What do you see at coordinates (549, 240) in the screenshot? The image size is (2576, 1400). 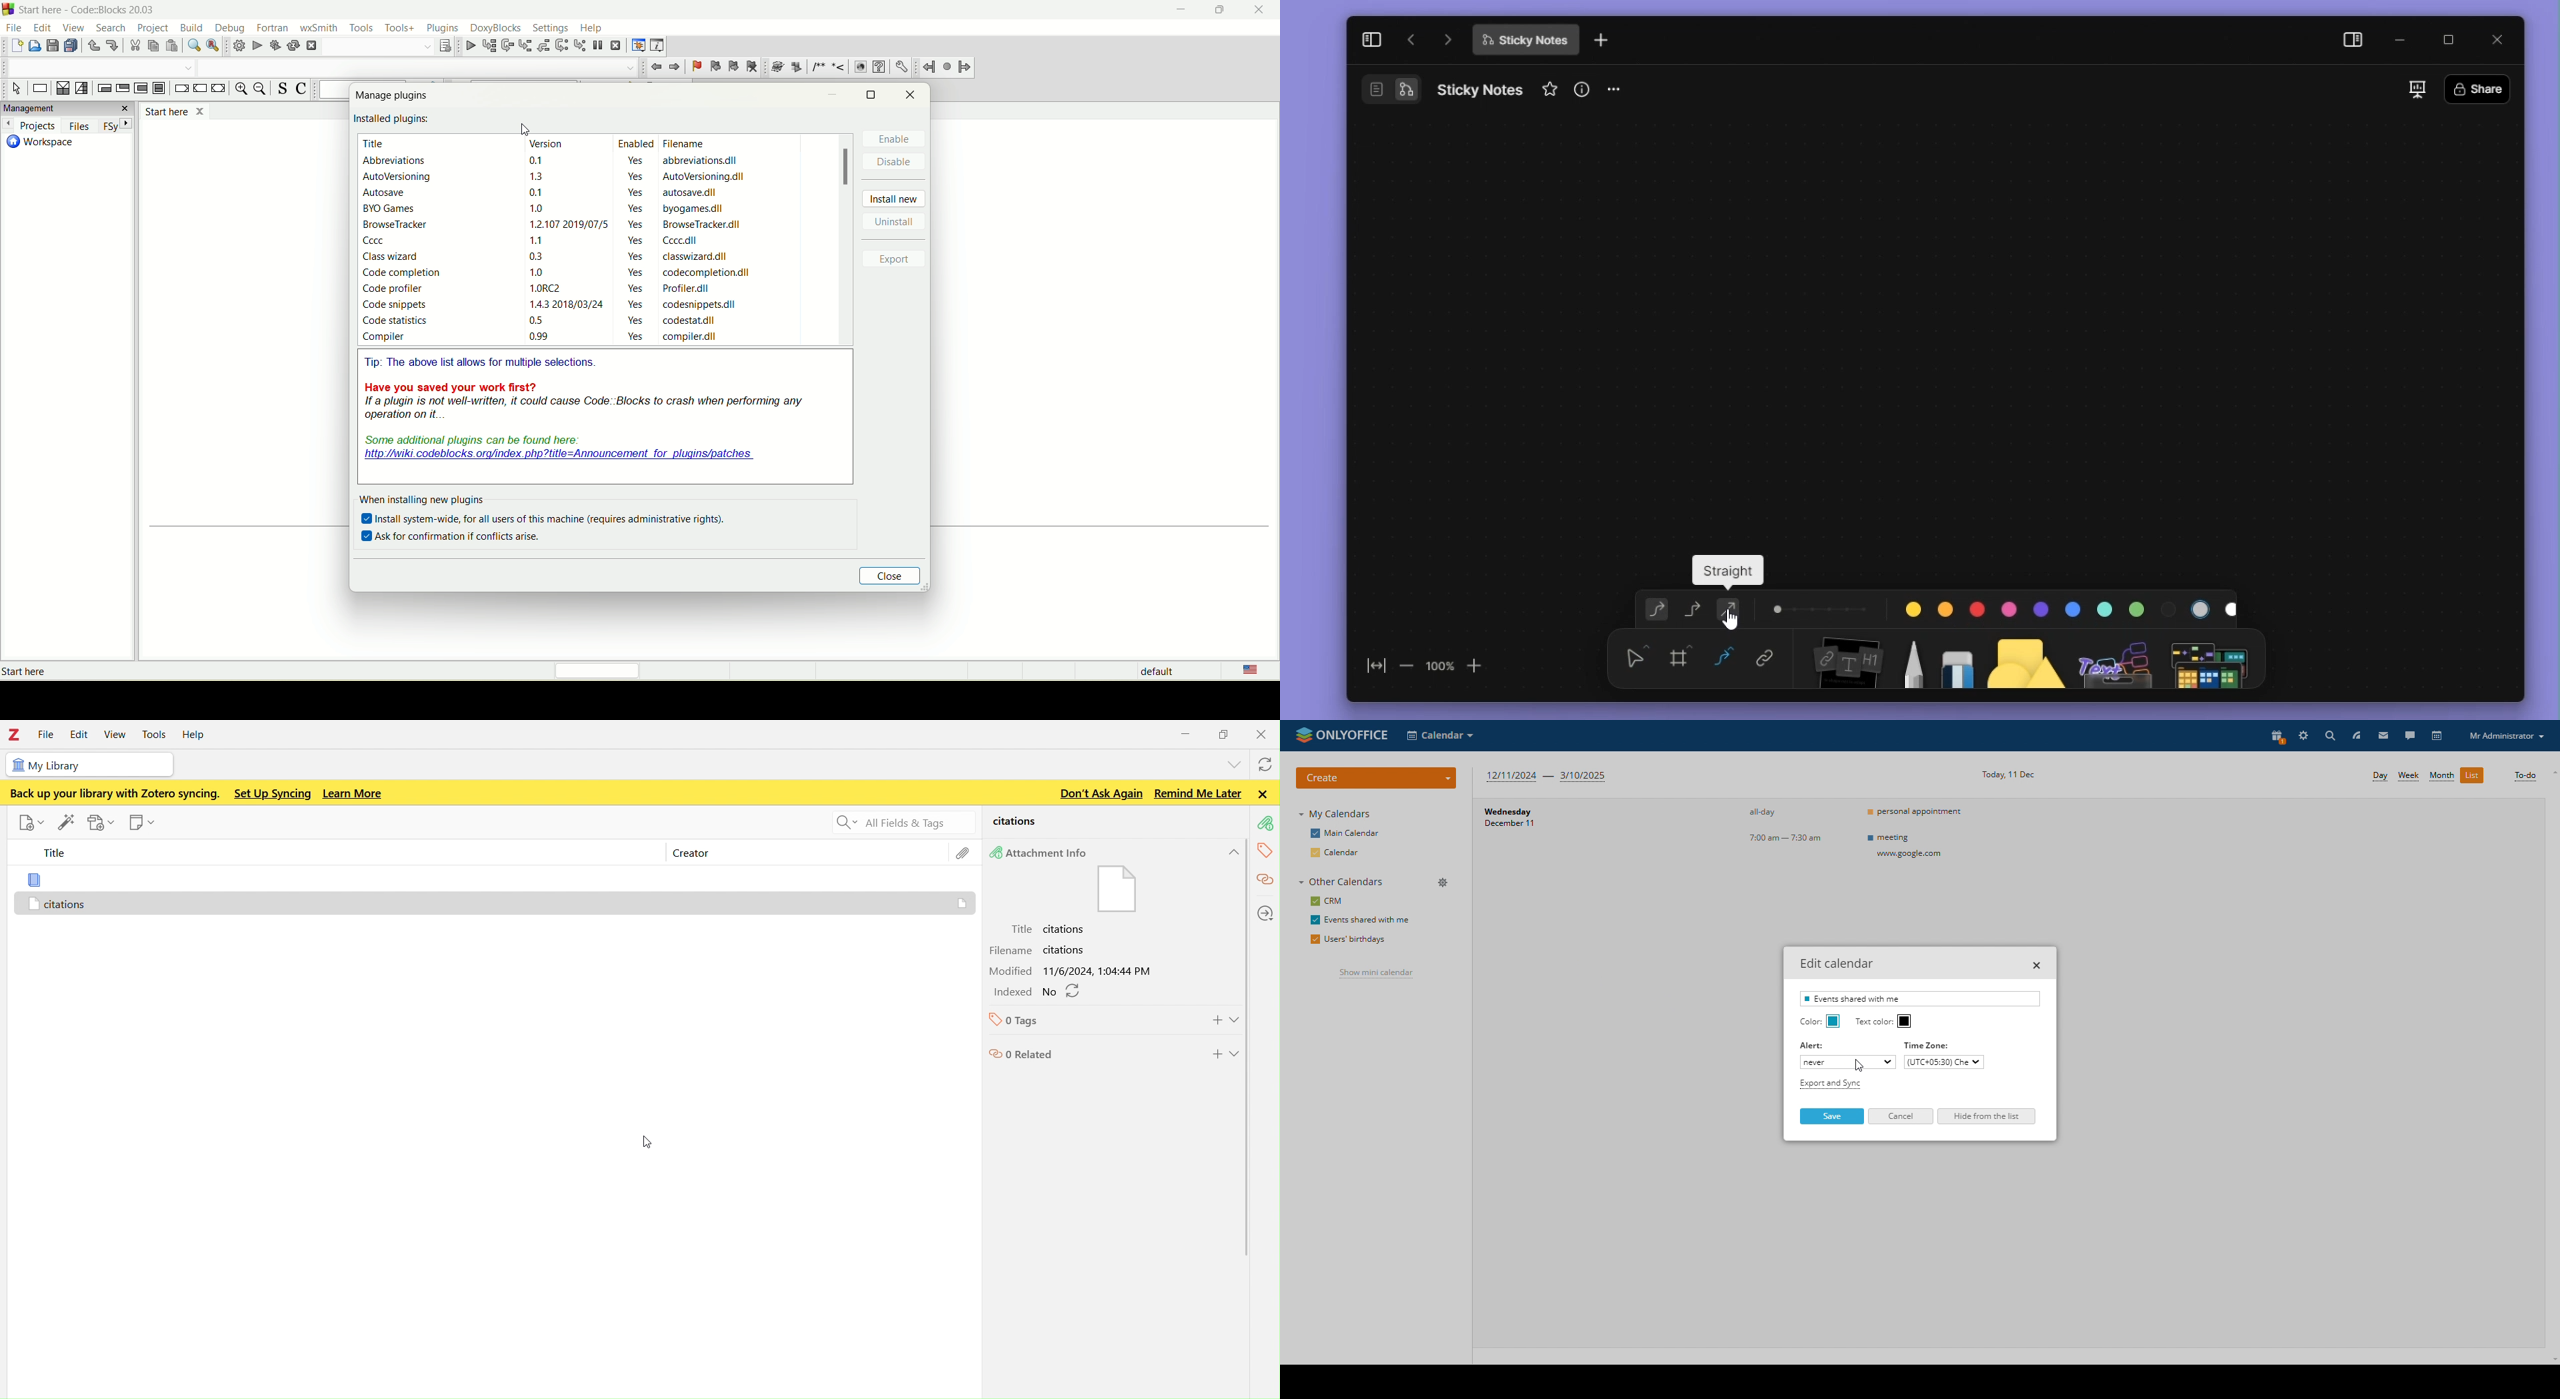 I see `Cccc 1.1 Yes  Ccccdll` at bounding box center [549, 240].